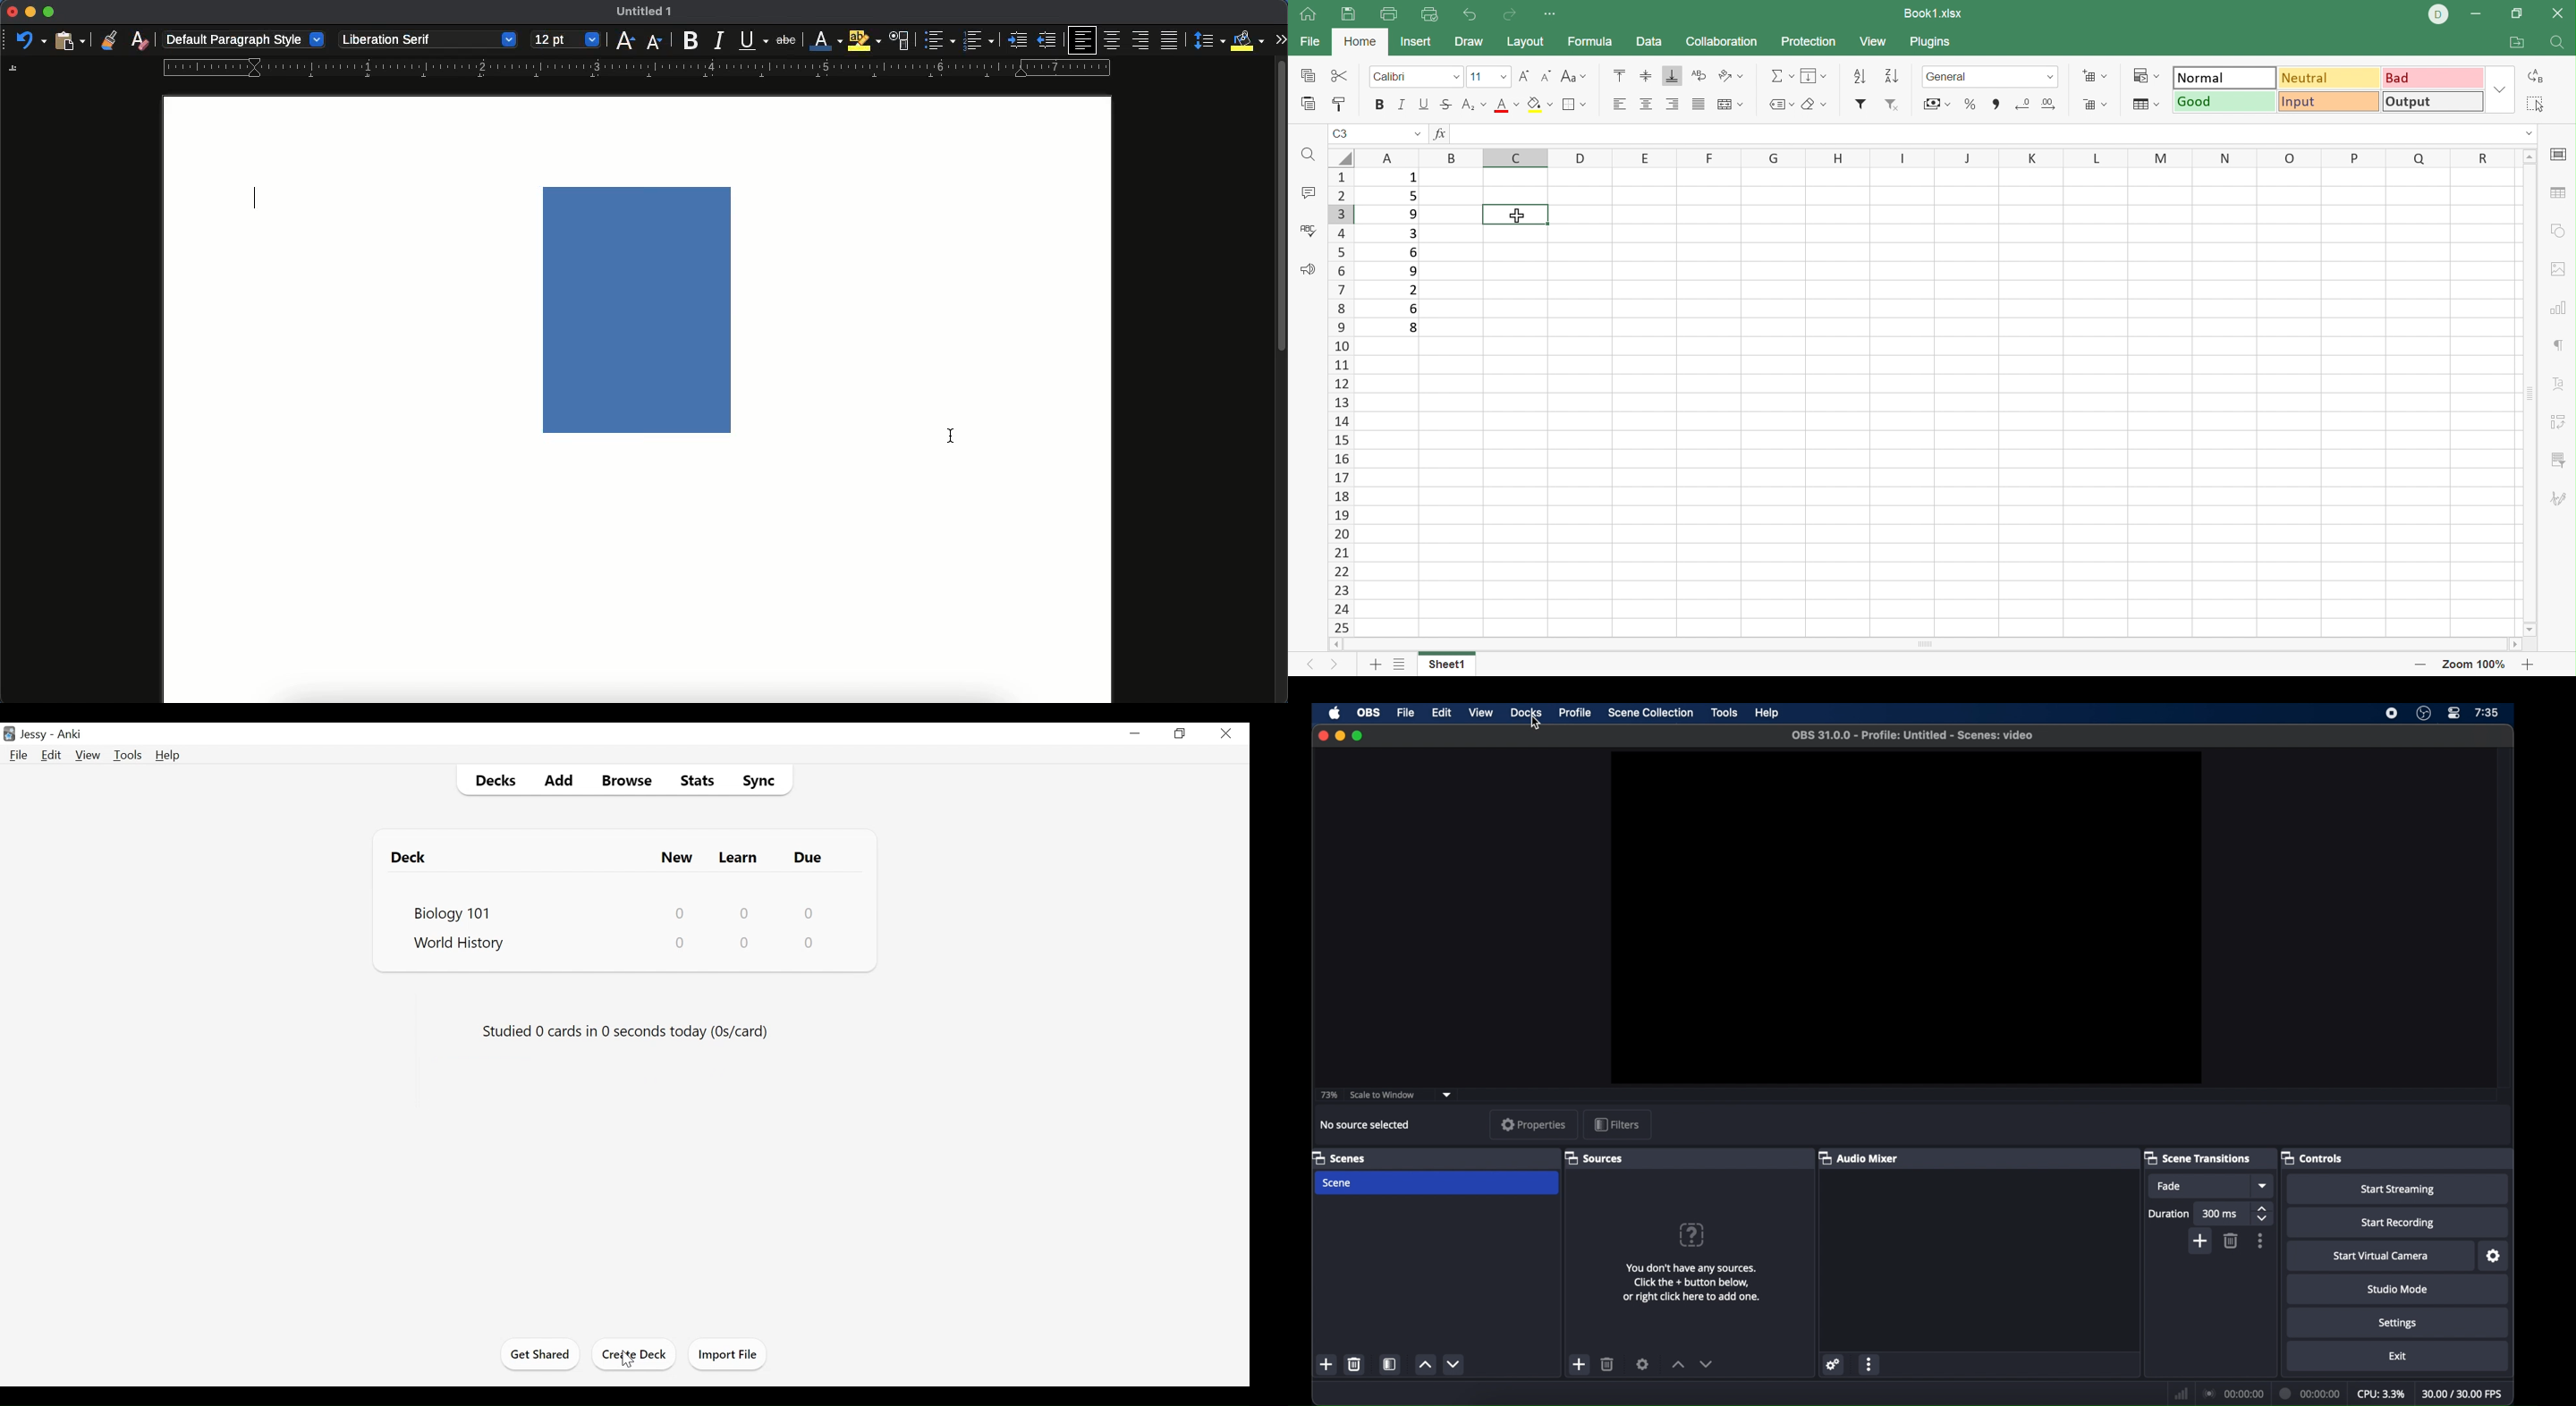 The width and height of the screenshot is (2576, 1428). I want to click on apple icon, so click(1334, 713).